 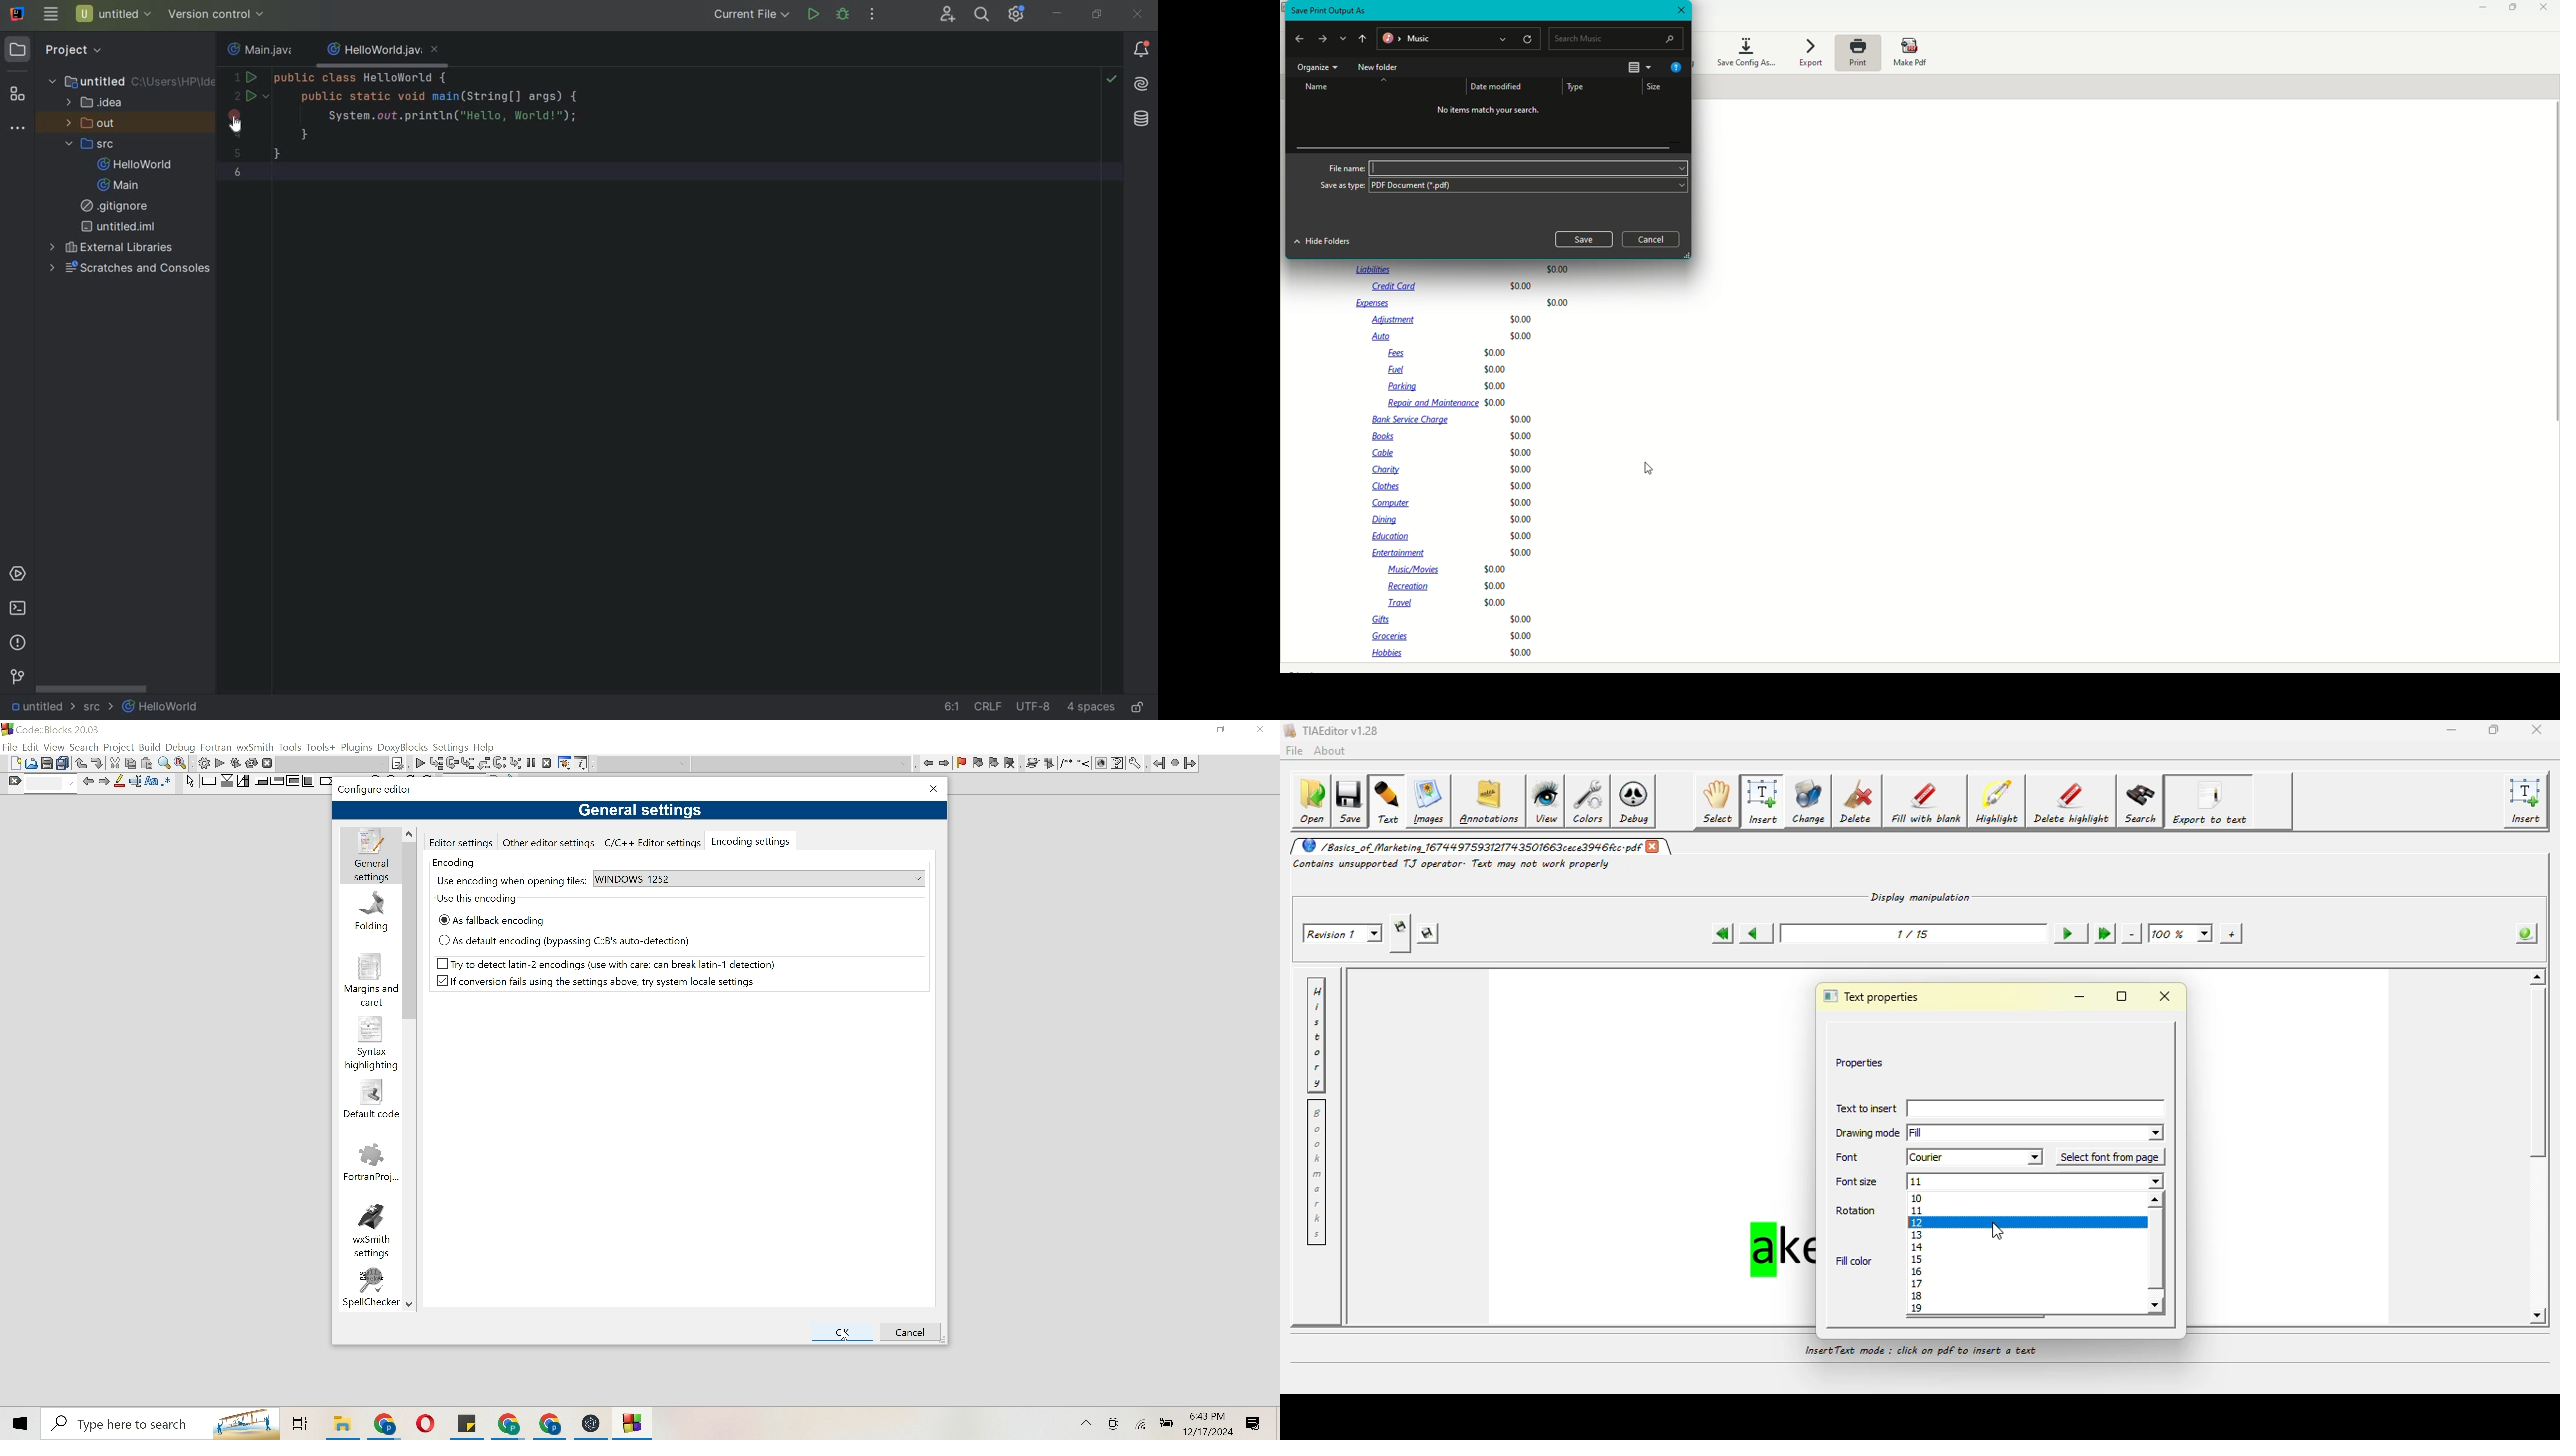 What do you see at coordinates (1137, 764) in the screenshot?
I see `tools` at bounding box center [1137, 764].